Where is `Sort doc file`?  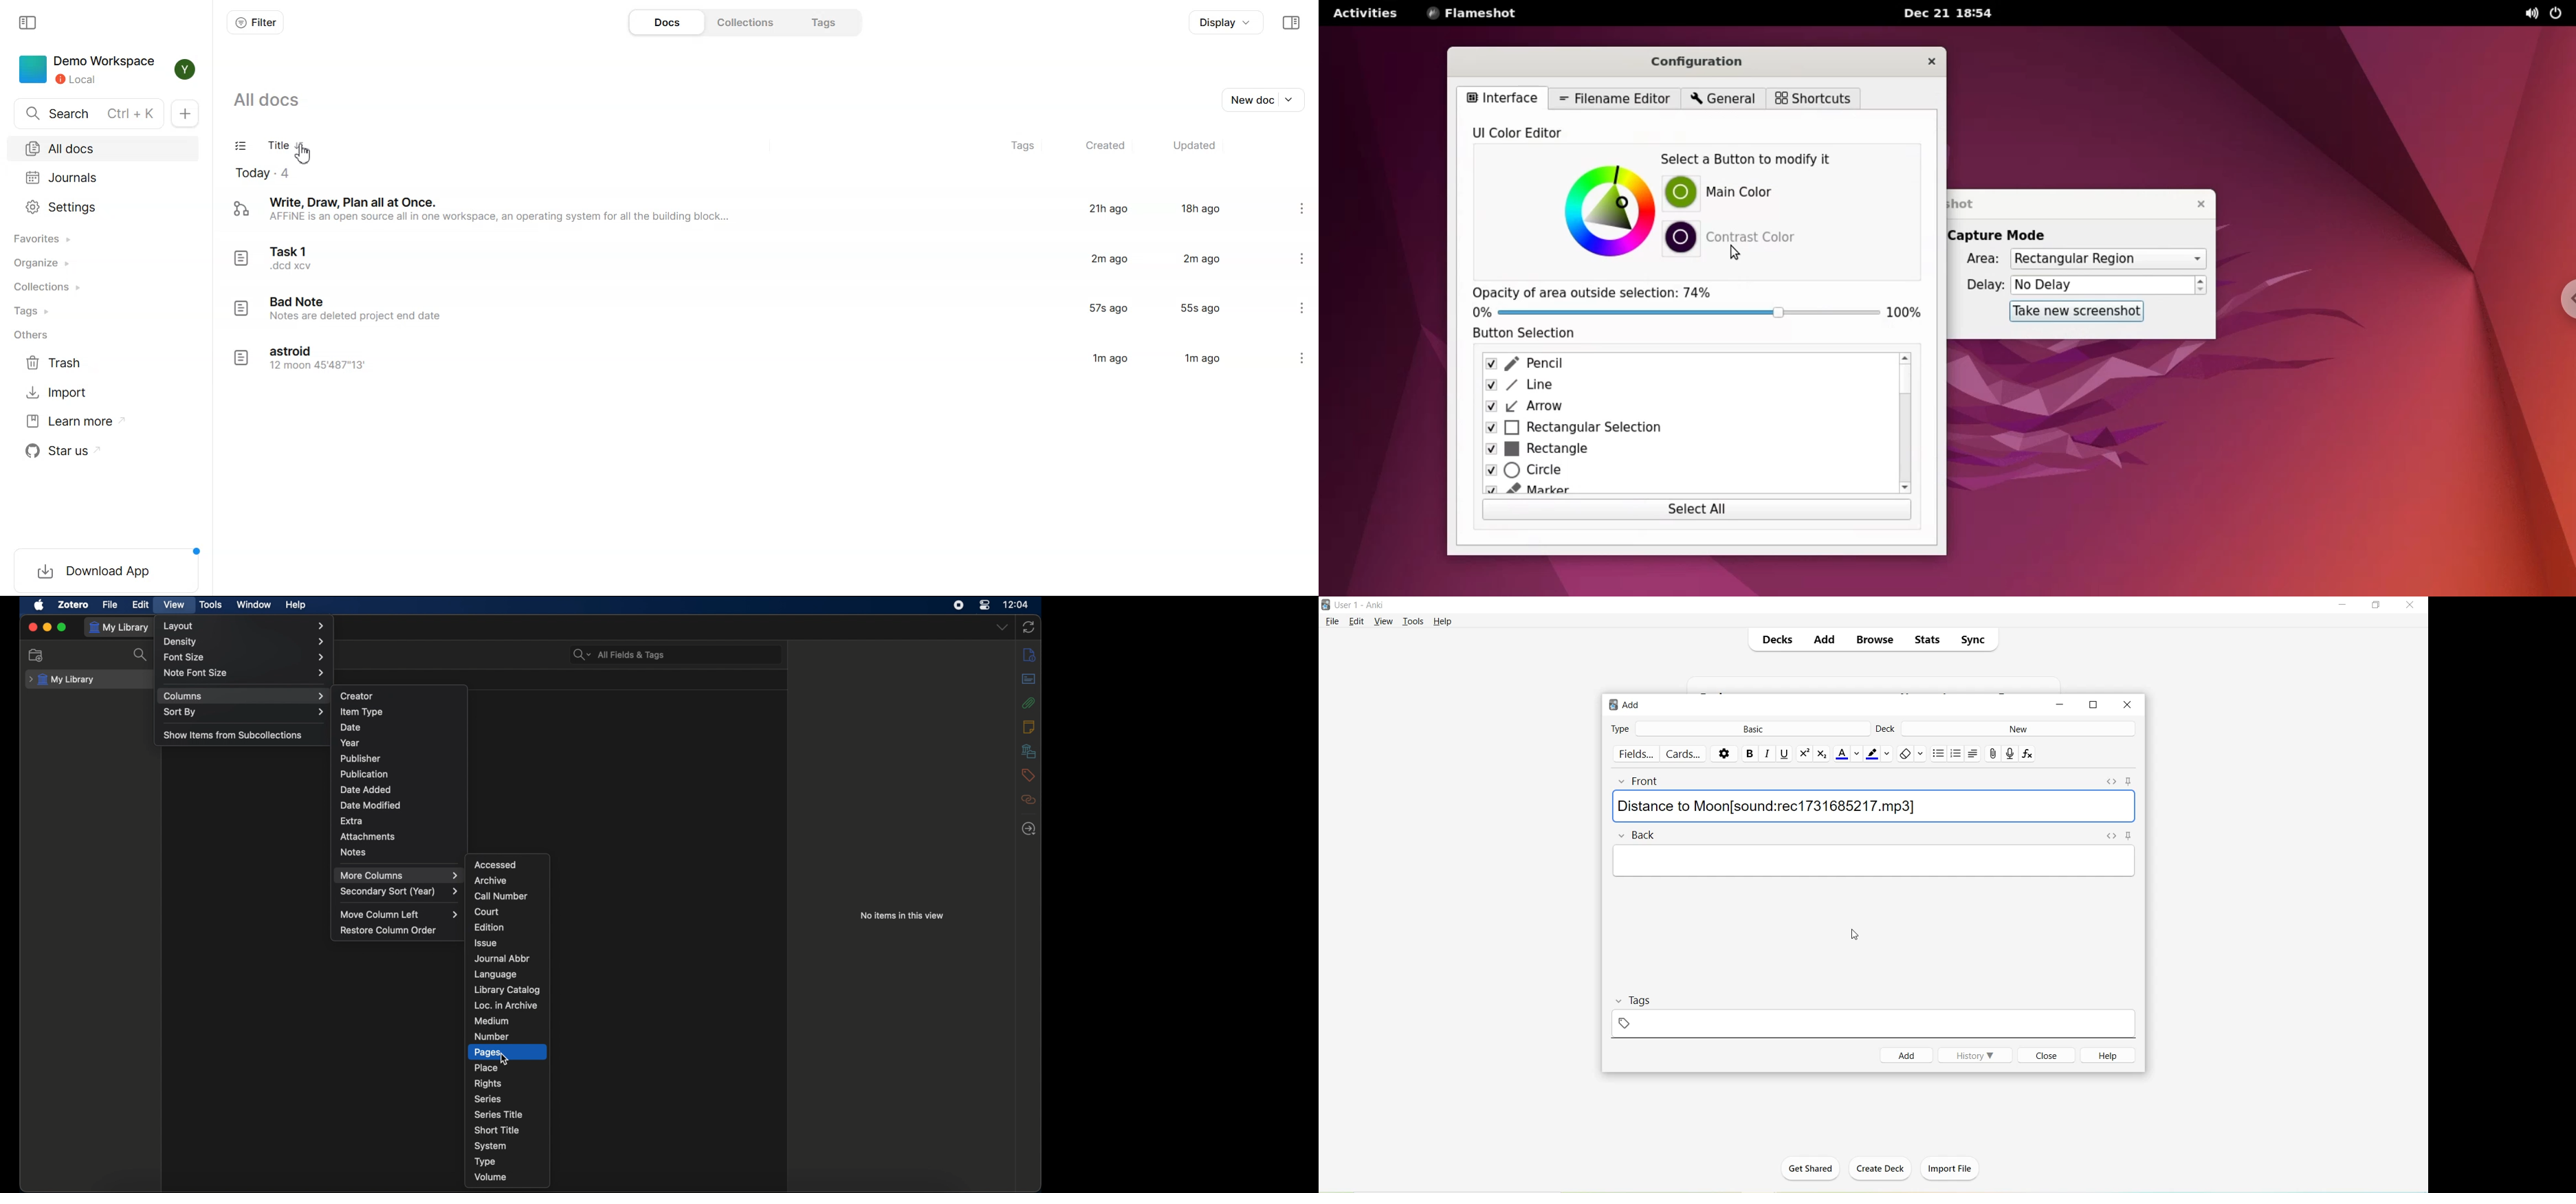 Sort doc file is located at coordinates (304, 146).